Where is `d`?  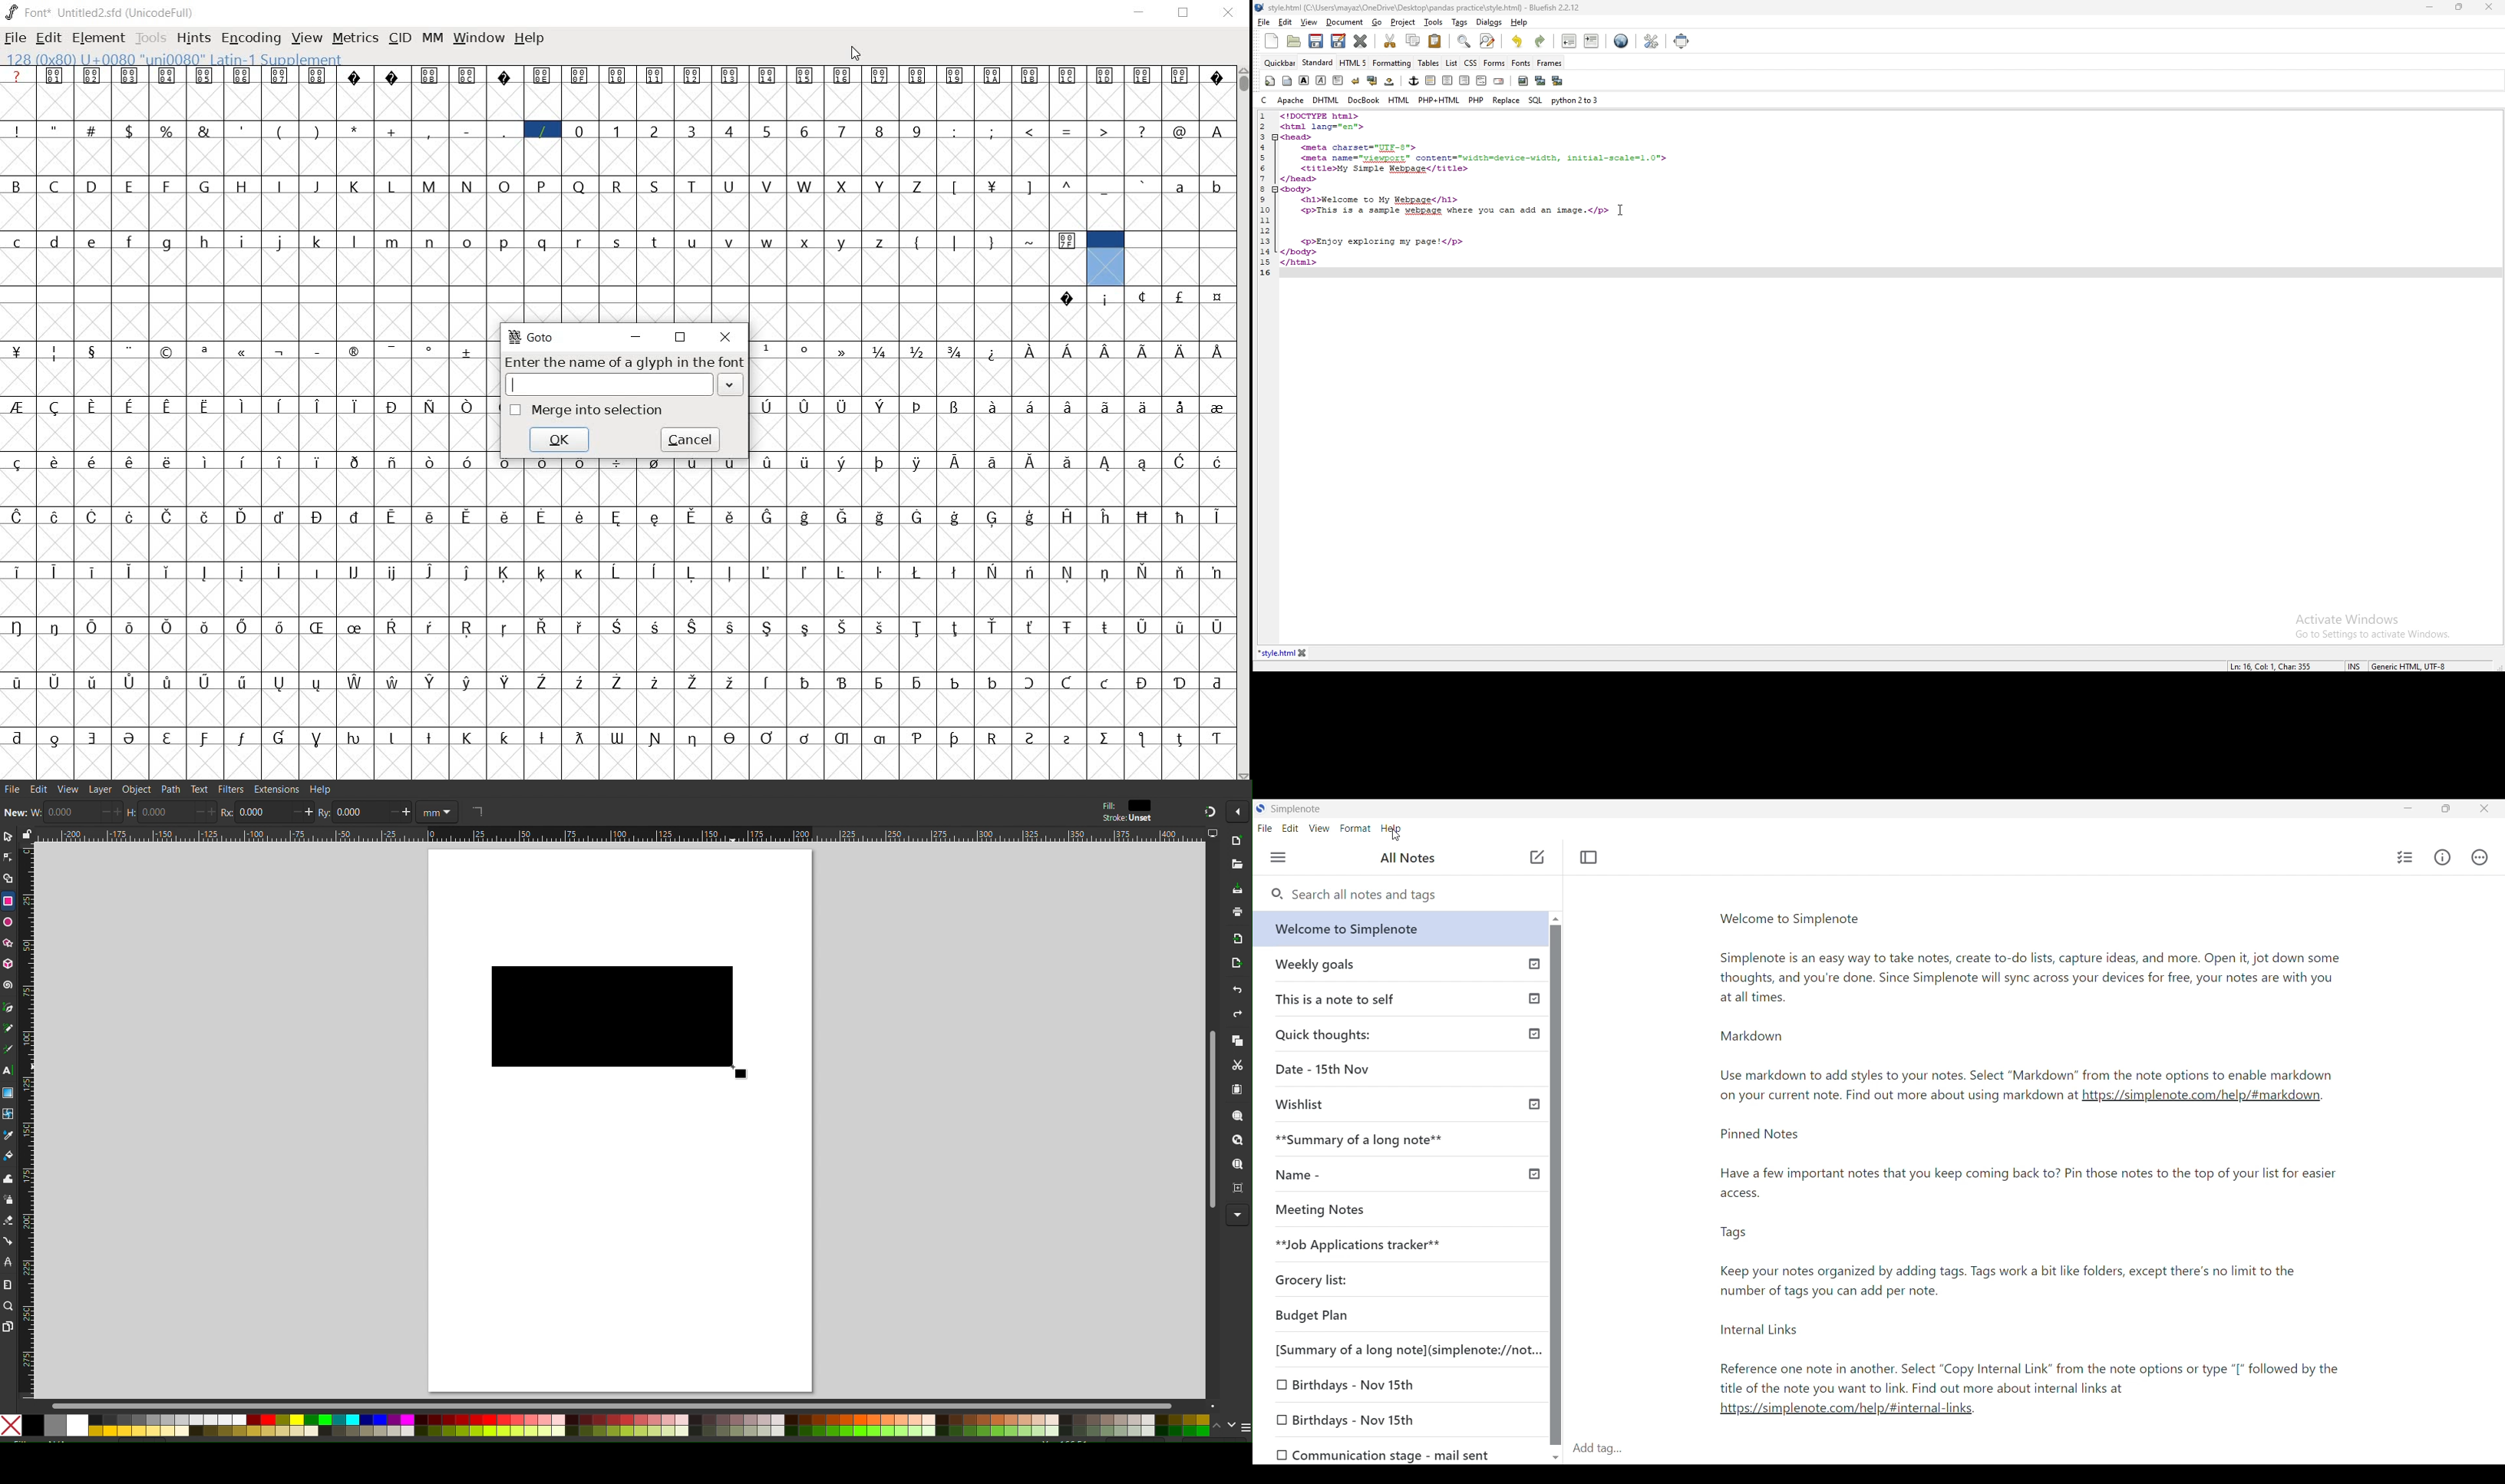 d is located at coordinates (55, 240).